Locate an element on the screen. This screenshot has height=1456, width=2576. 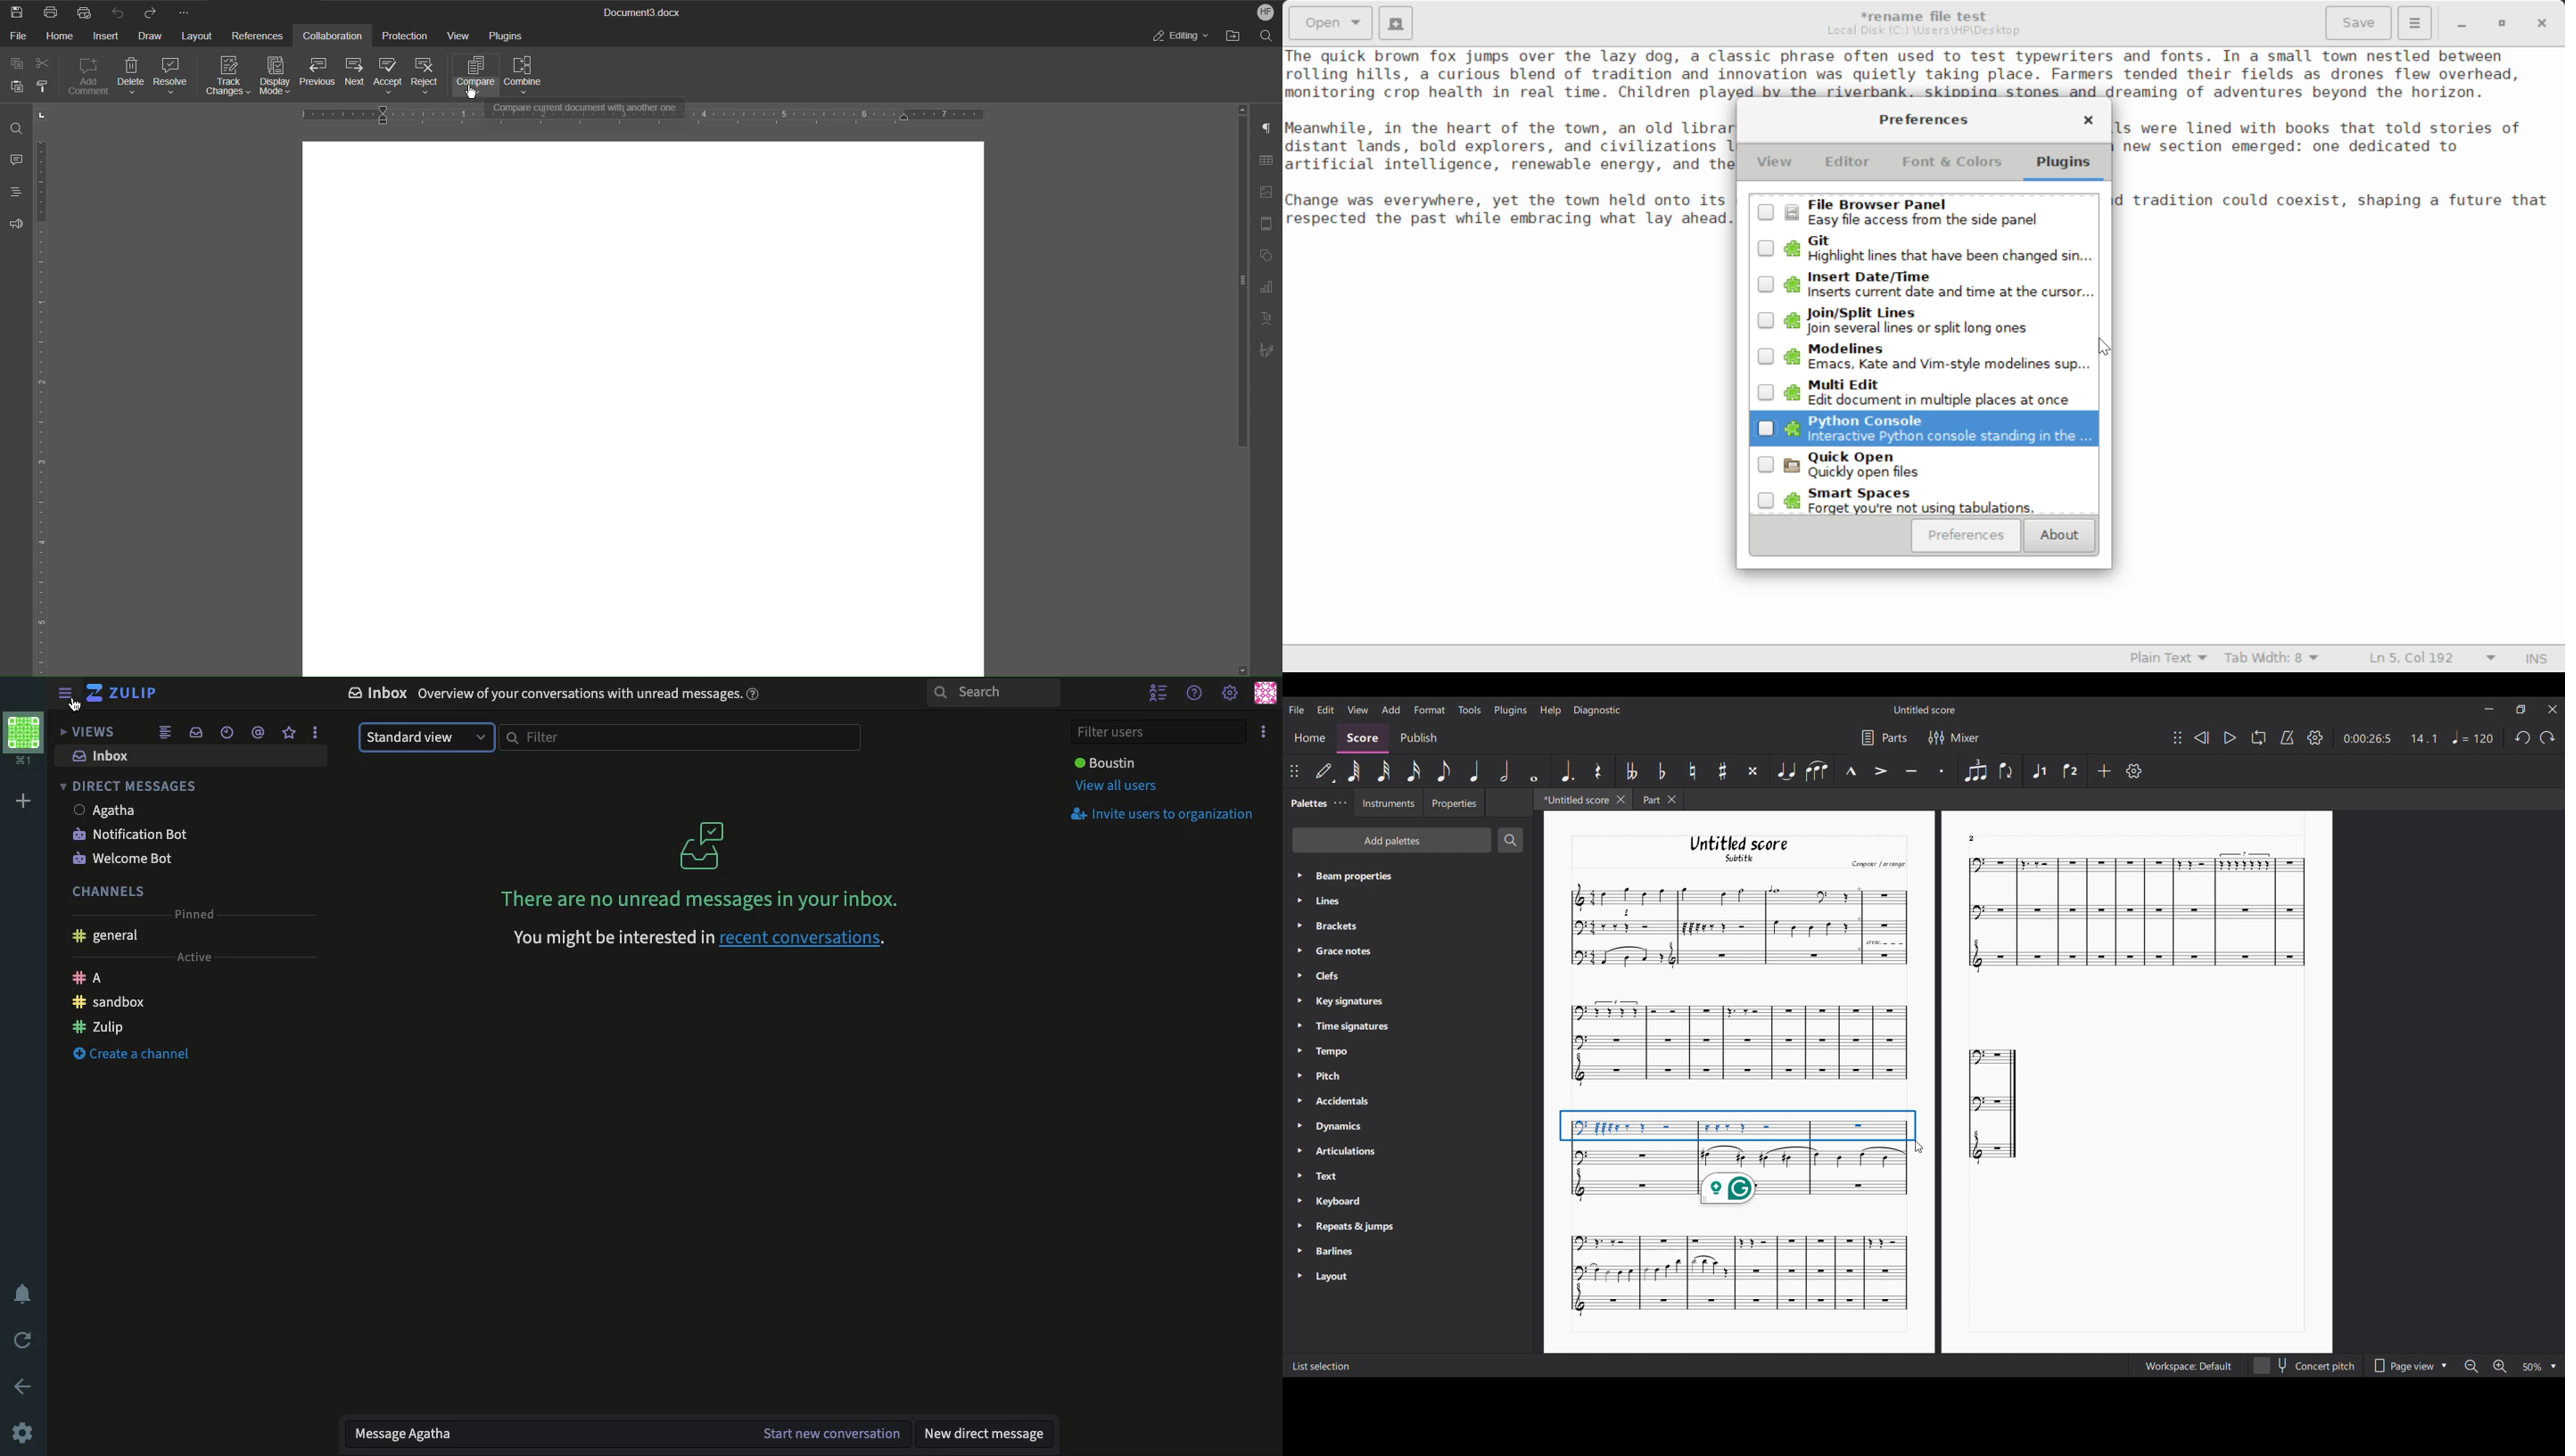
Message is located at coordinates (625, 1435).